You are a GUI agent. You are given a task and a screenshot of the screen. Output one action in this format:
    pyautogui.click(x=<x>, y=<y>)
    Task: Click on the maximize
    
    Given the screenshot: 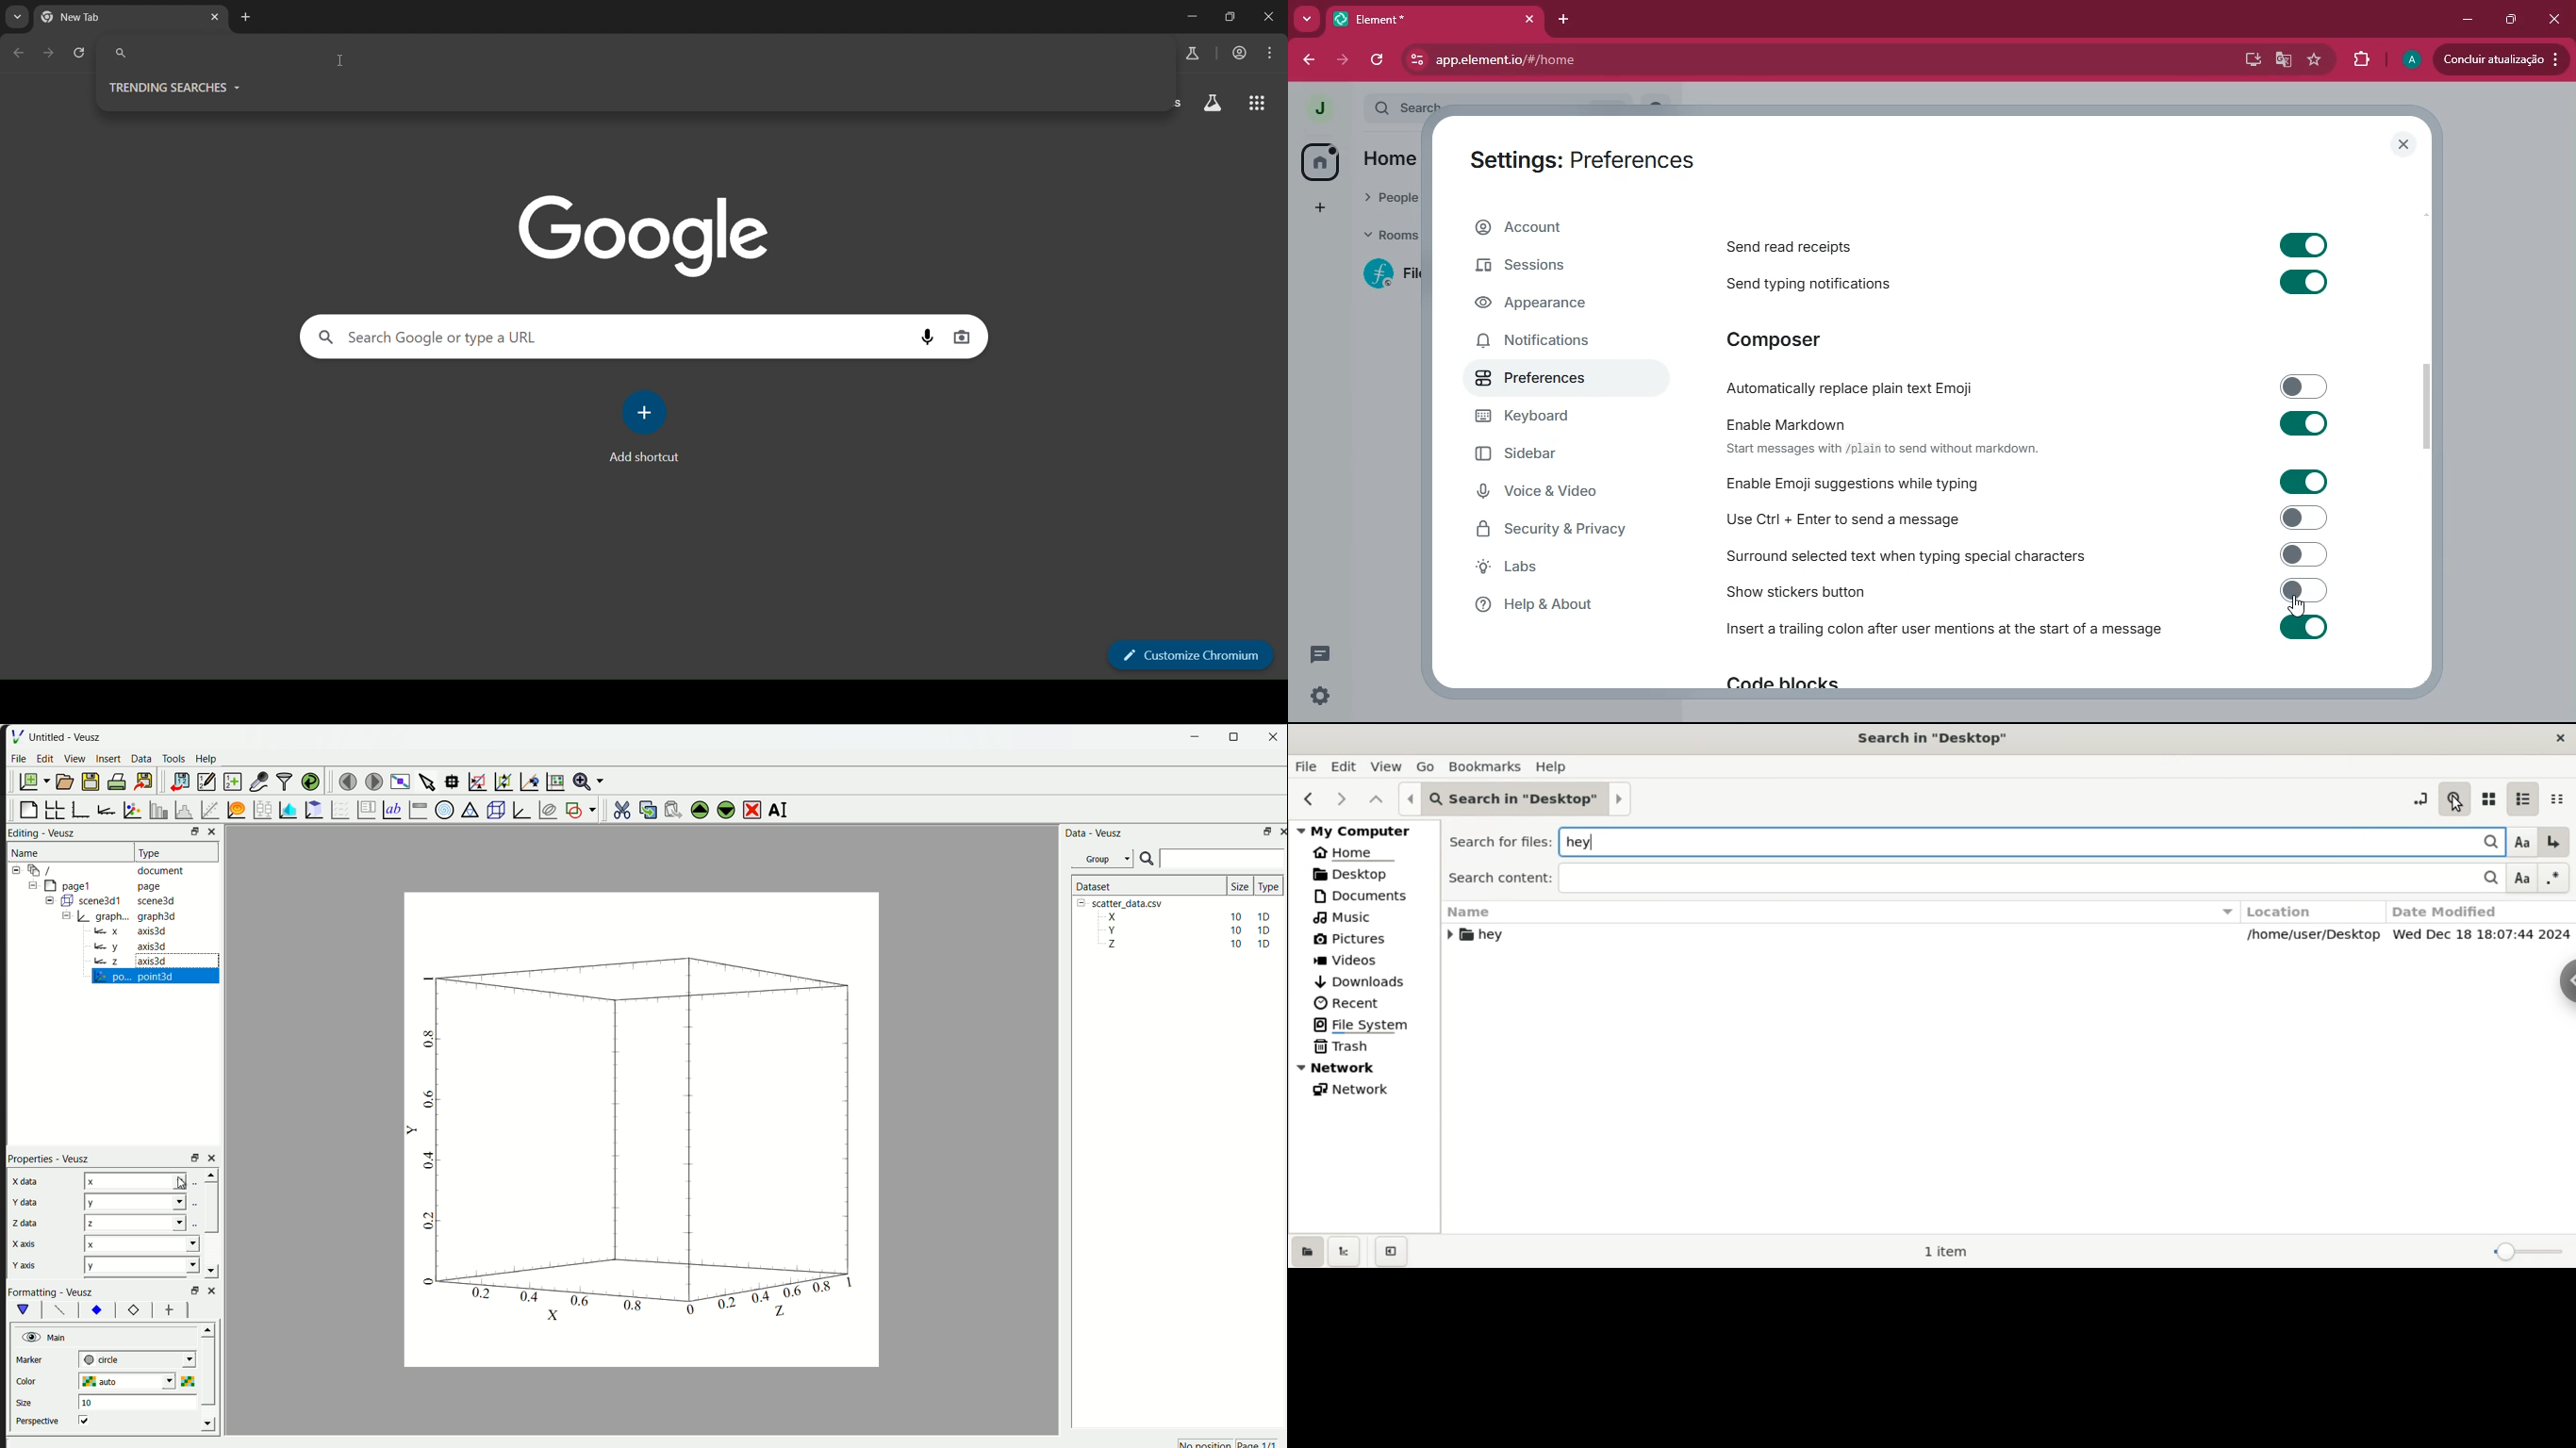 What is the action you would take?
    pyautogui.click(x=2509, y=18)
    